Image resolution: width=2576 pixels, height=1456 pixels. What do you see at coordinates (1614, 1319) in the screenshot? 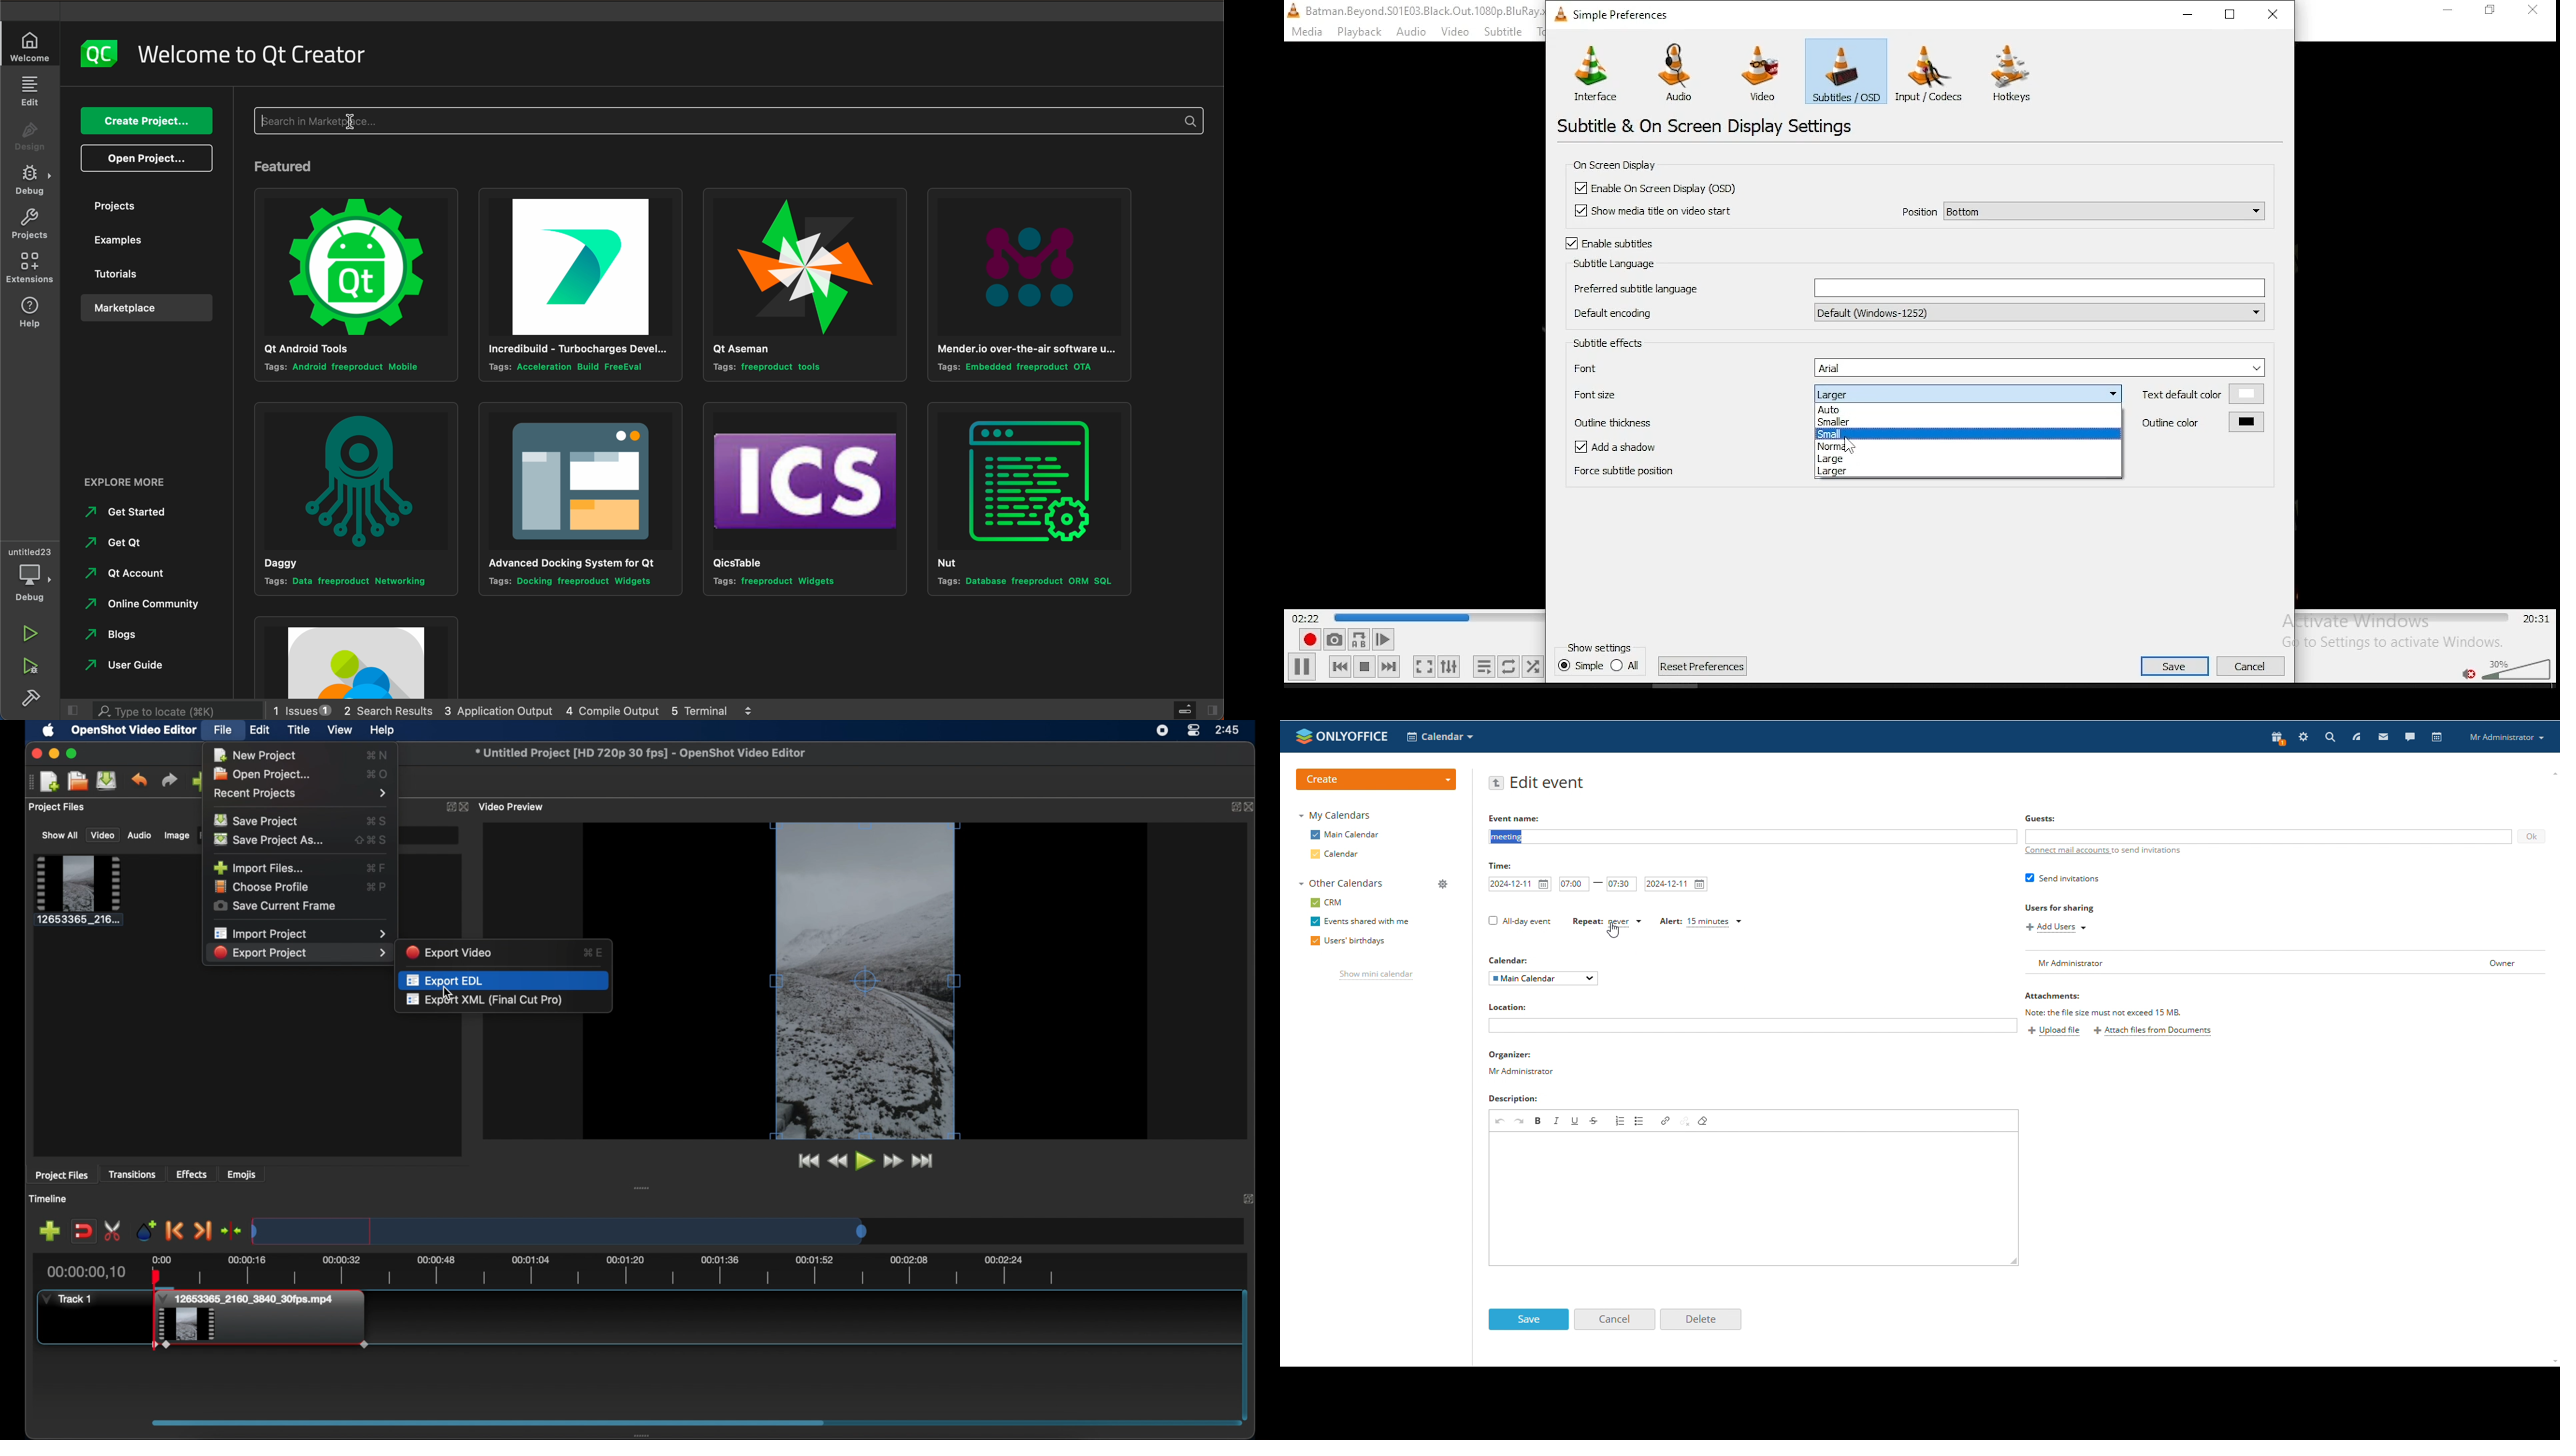
I see `cancel` at bounding box center [1614, 1319].